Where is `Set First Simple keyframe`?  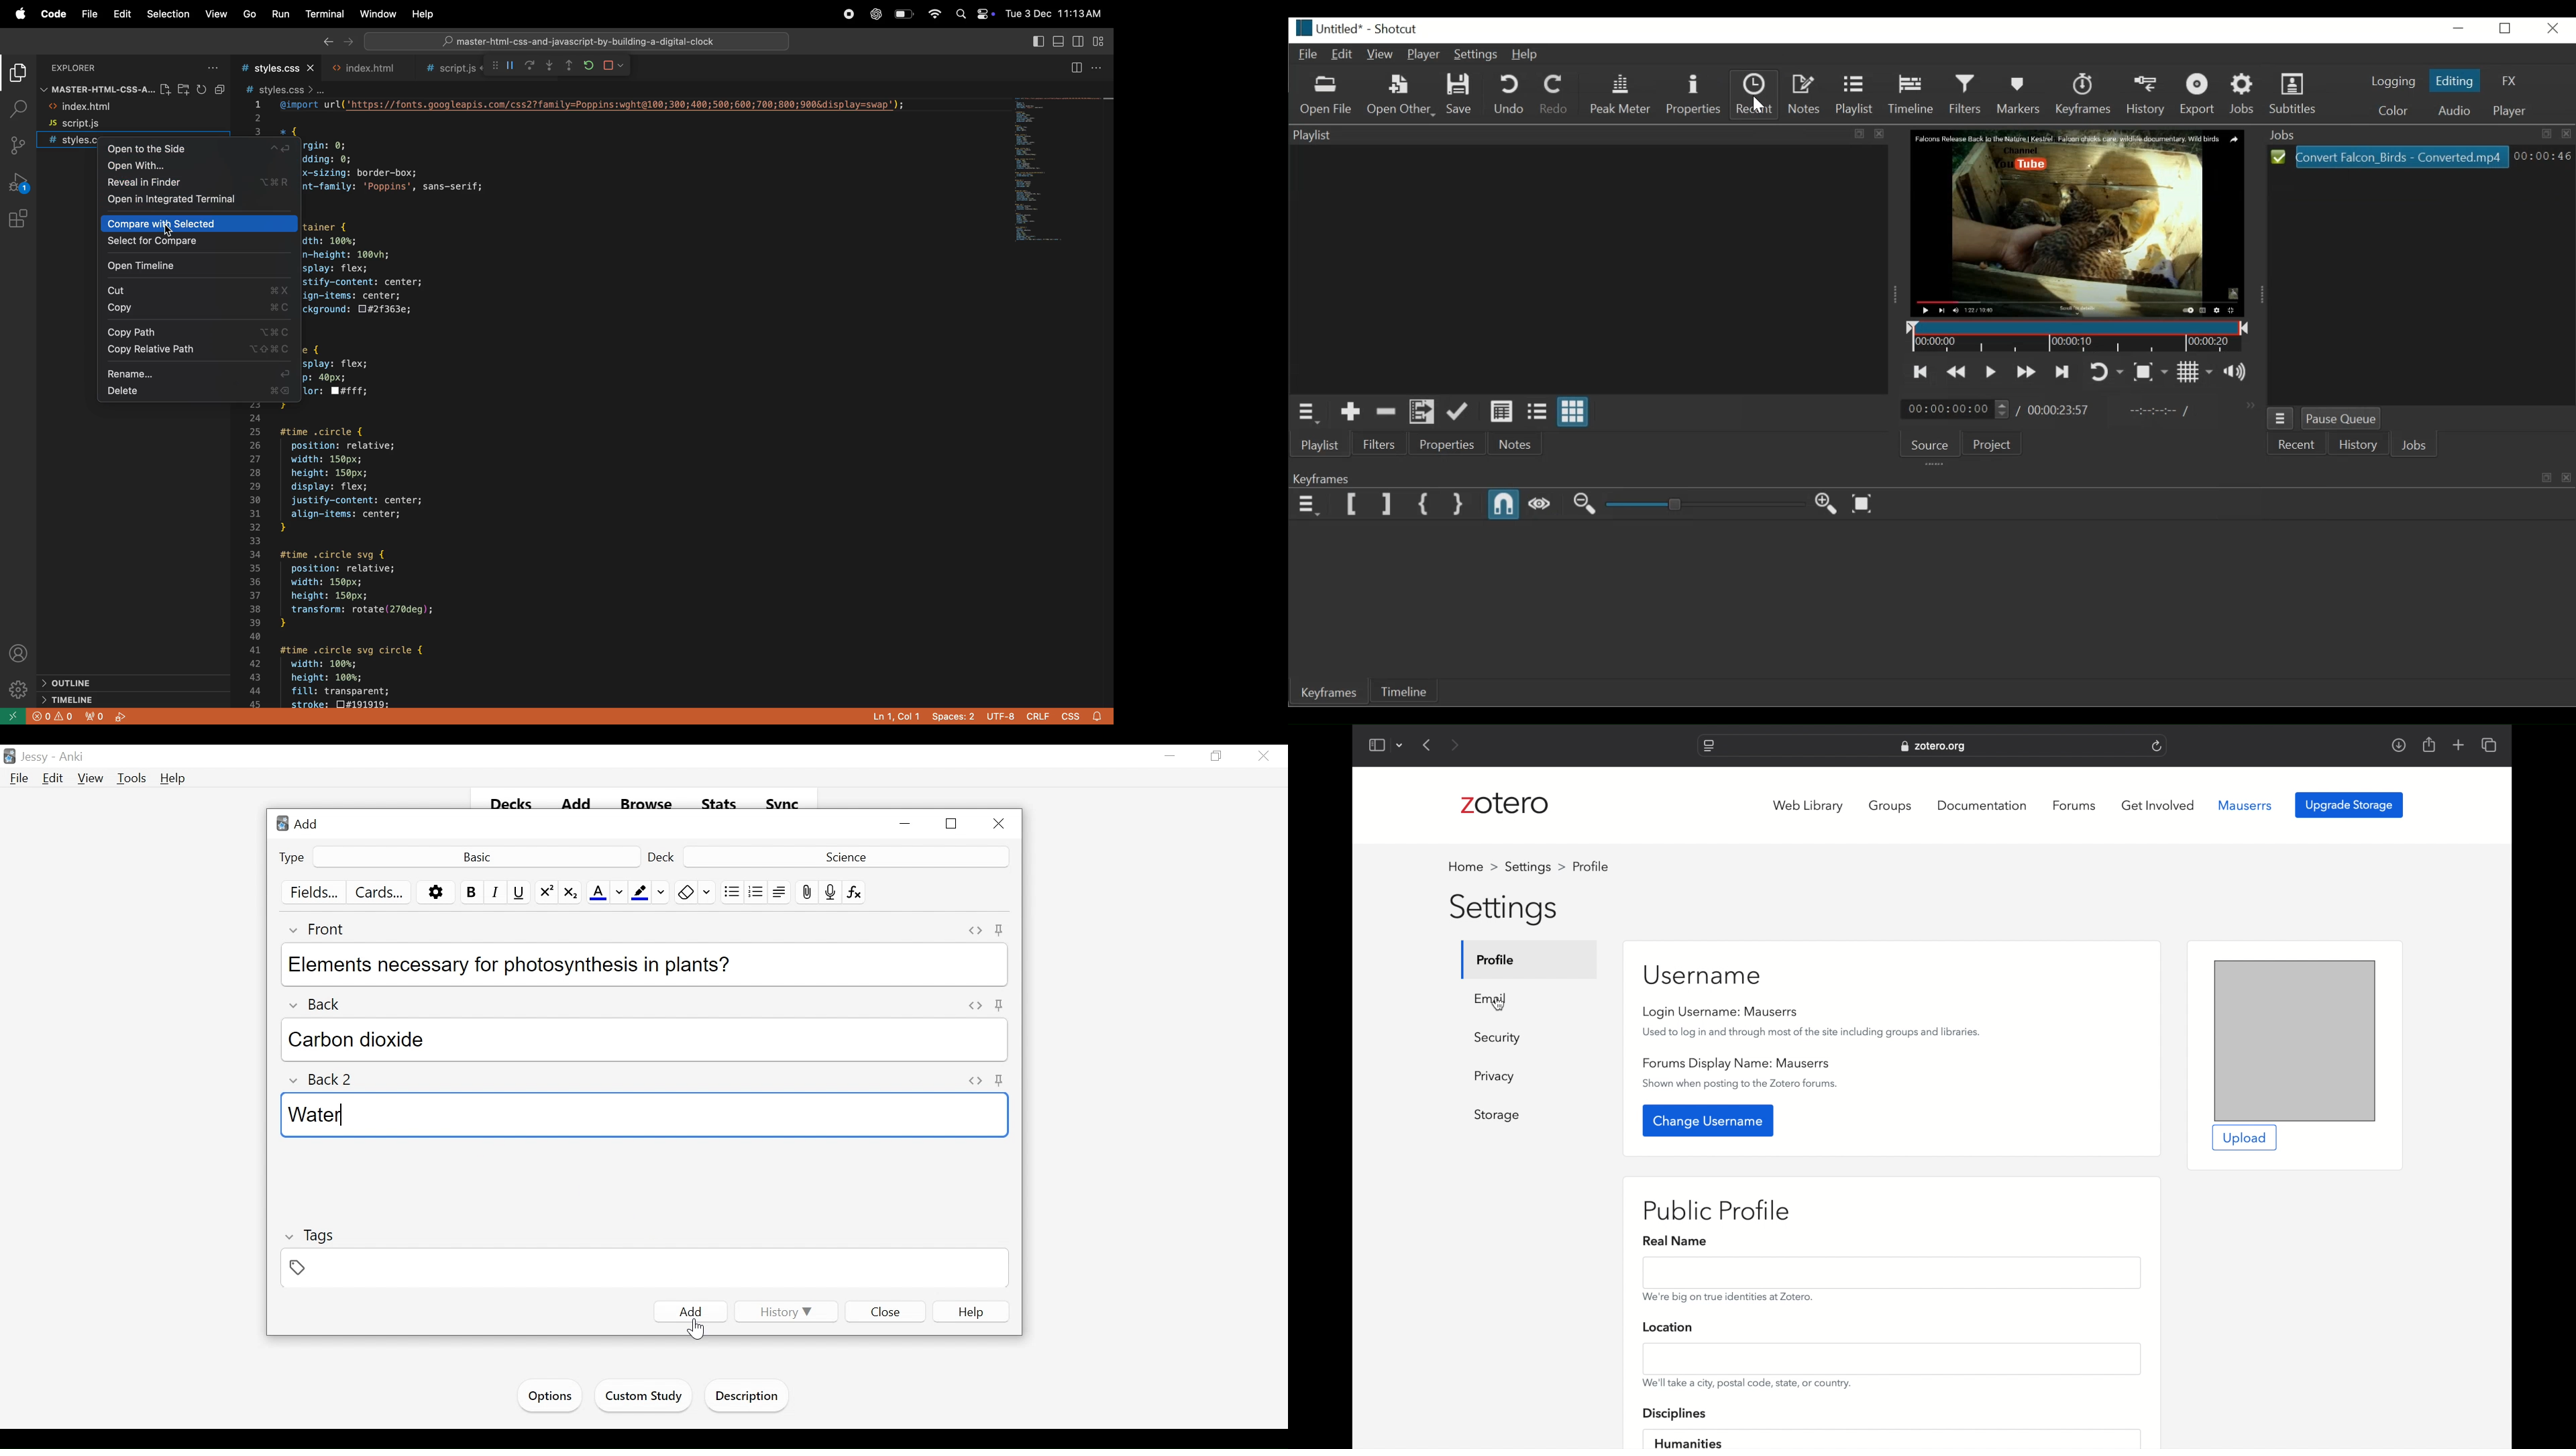
Set First Simple keyframe is located at coordinates (1423, 505).